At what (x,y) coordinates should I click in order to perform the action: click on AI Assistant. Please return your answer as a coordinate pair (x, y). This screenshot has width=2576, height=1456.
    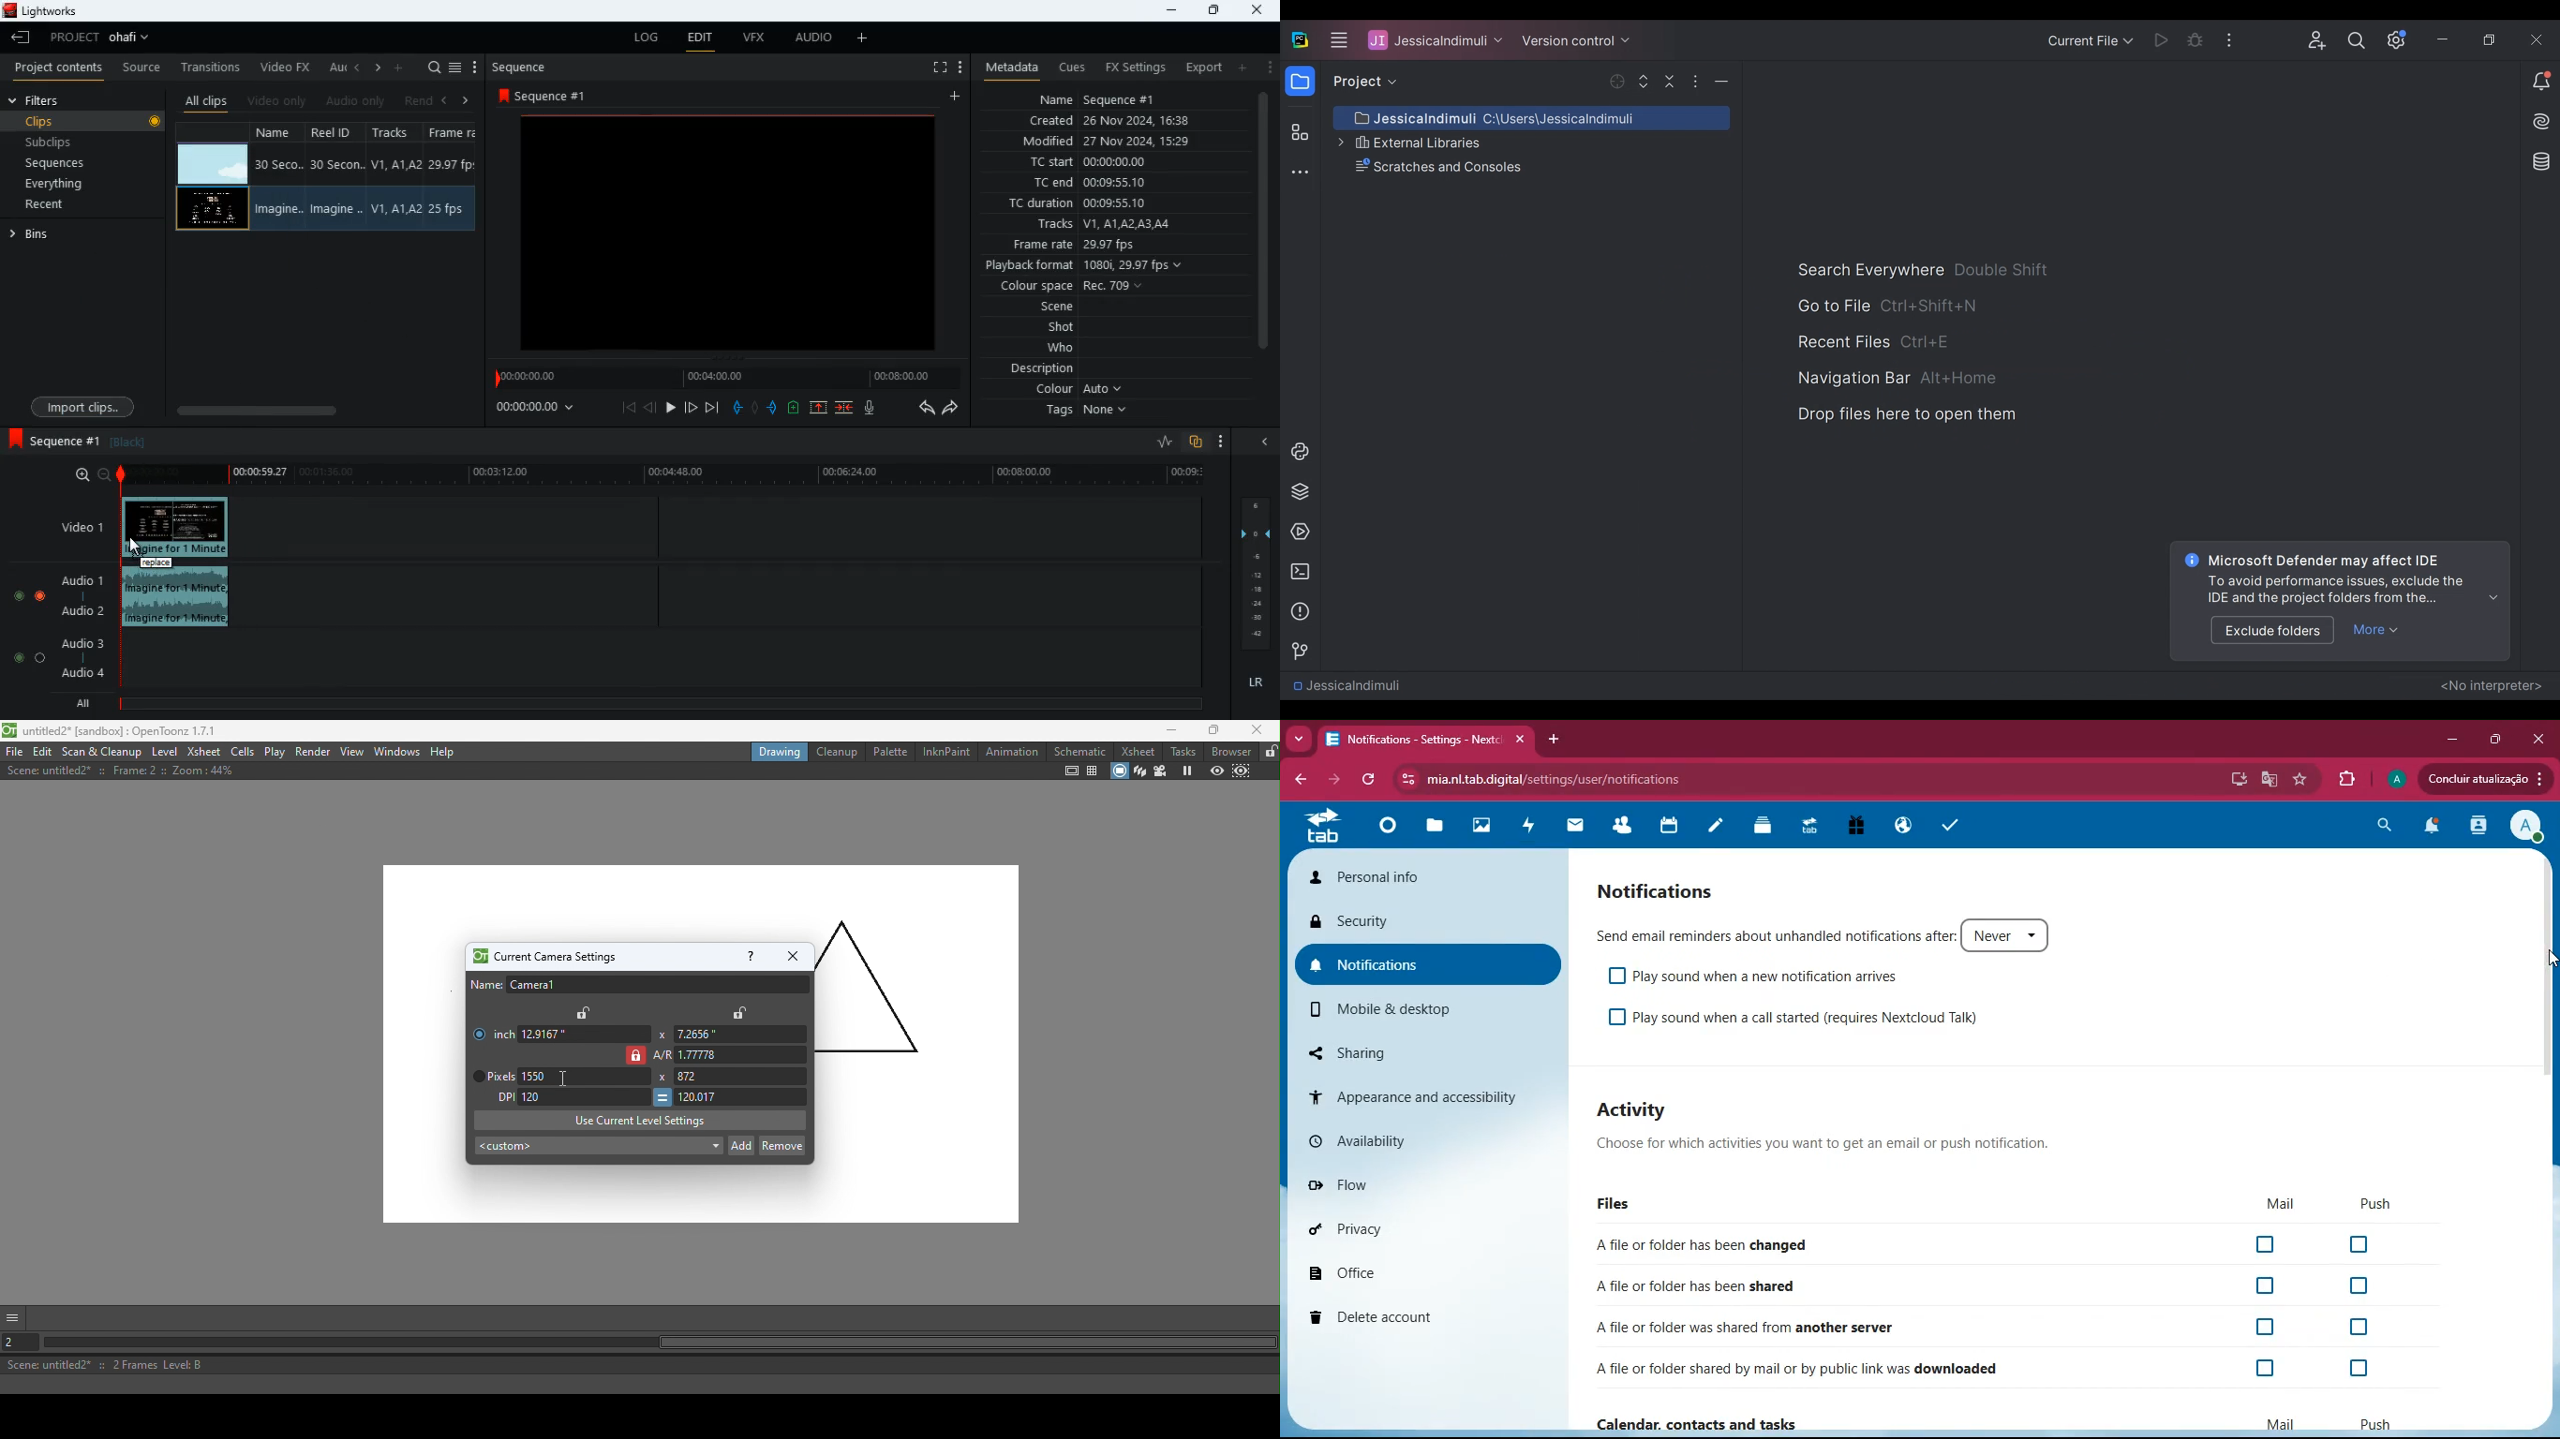
    Looking at the image, I should click on (2540, 121).